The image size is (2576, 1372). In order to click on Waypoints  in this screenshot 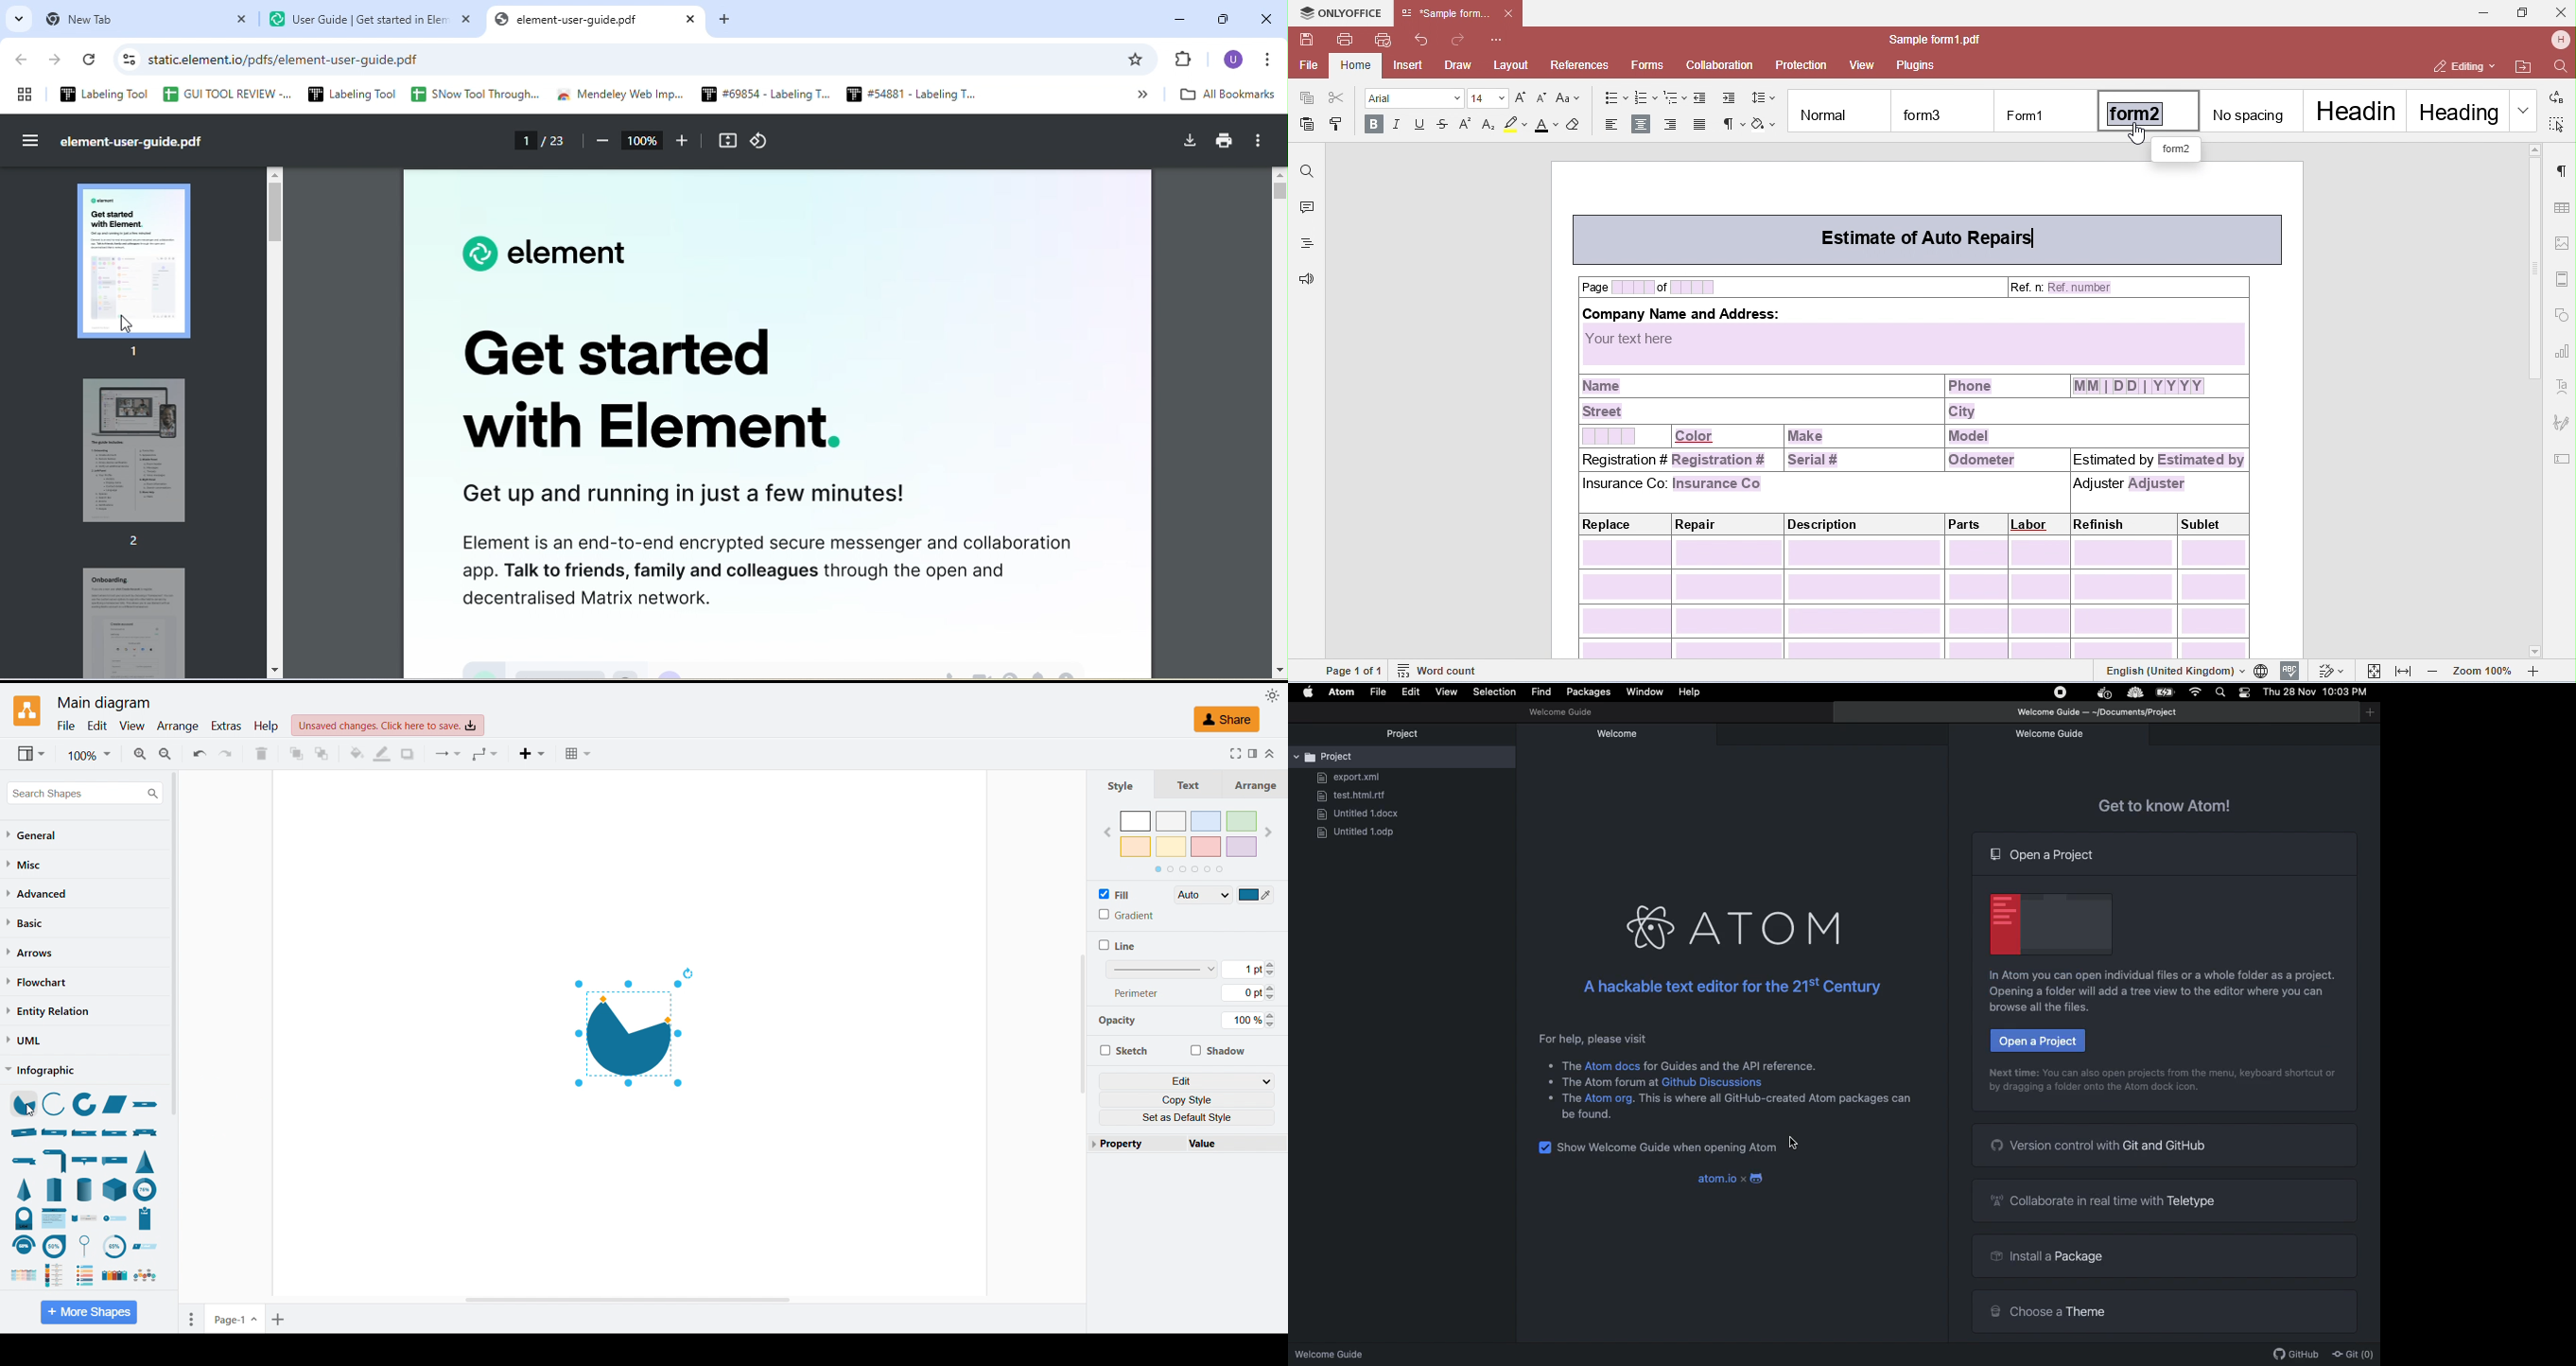, I will do `click(487, 754)`.